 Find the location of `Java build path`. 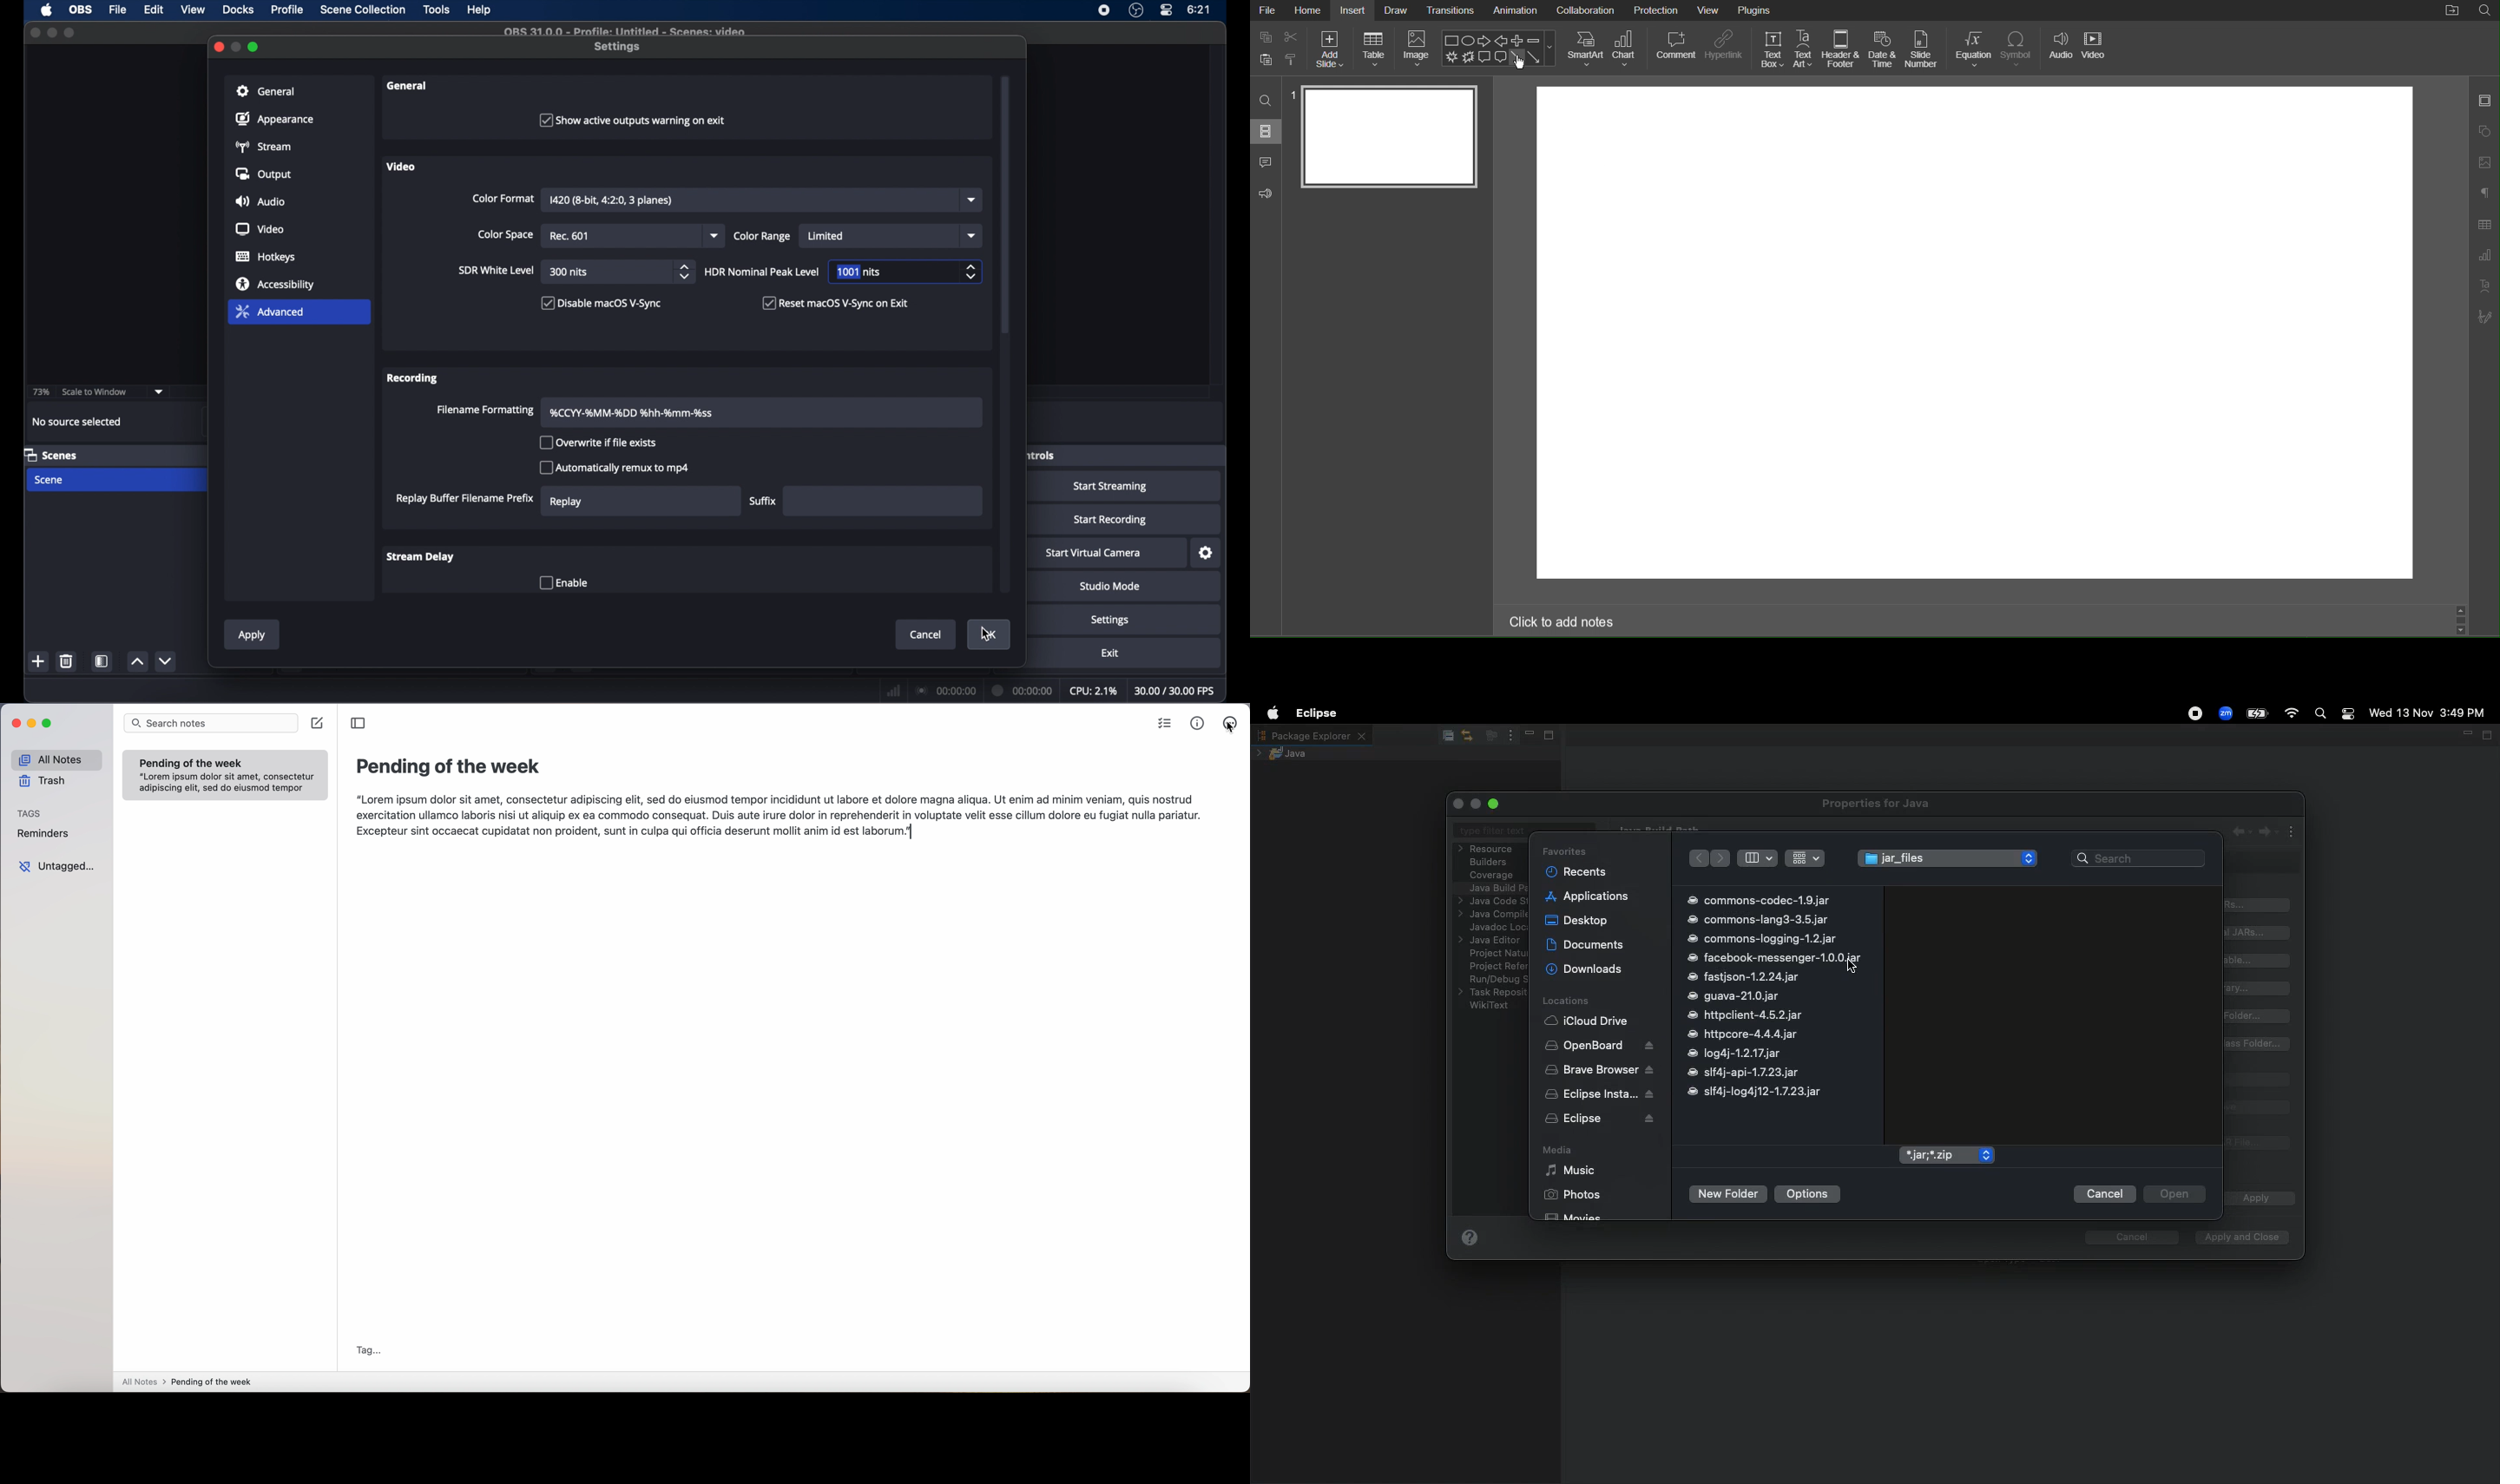

Java build path is located at coordinates (1498, 887).